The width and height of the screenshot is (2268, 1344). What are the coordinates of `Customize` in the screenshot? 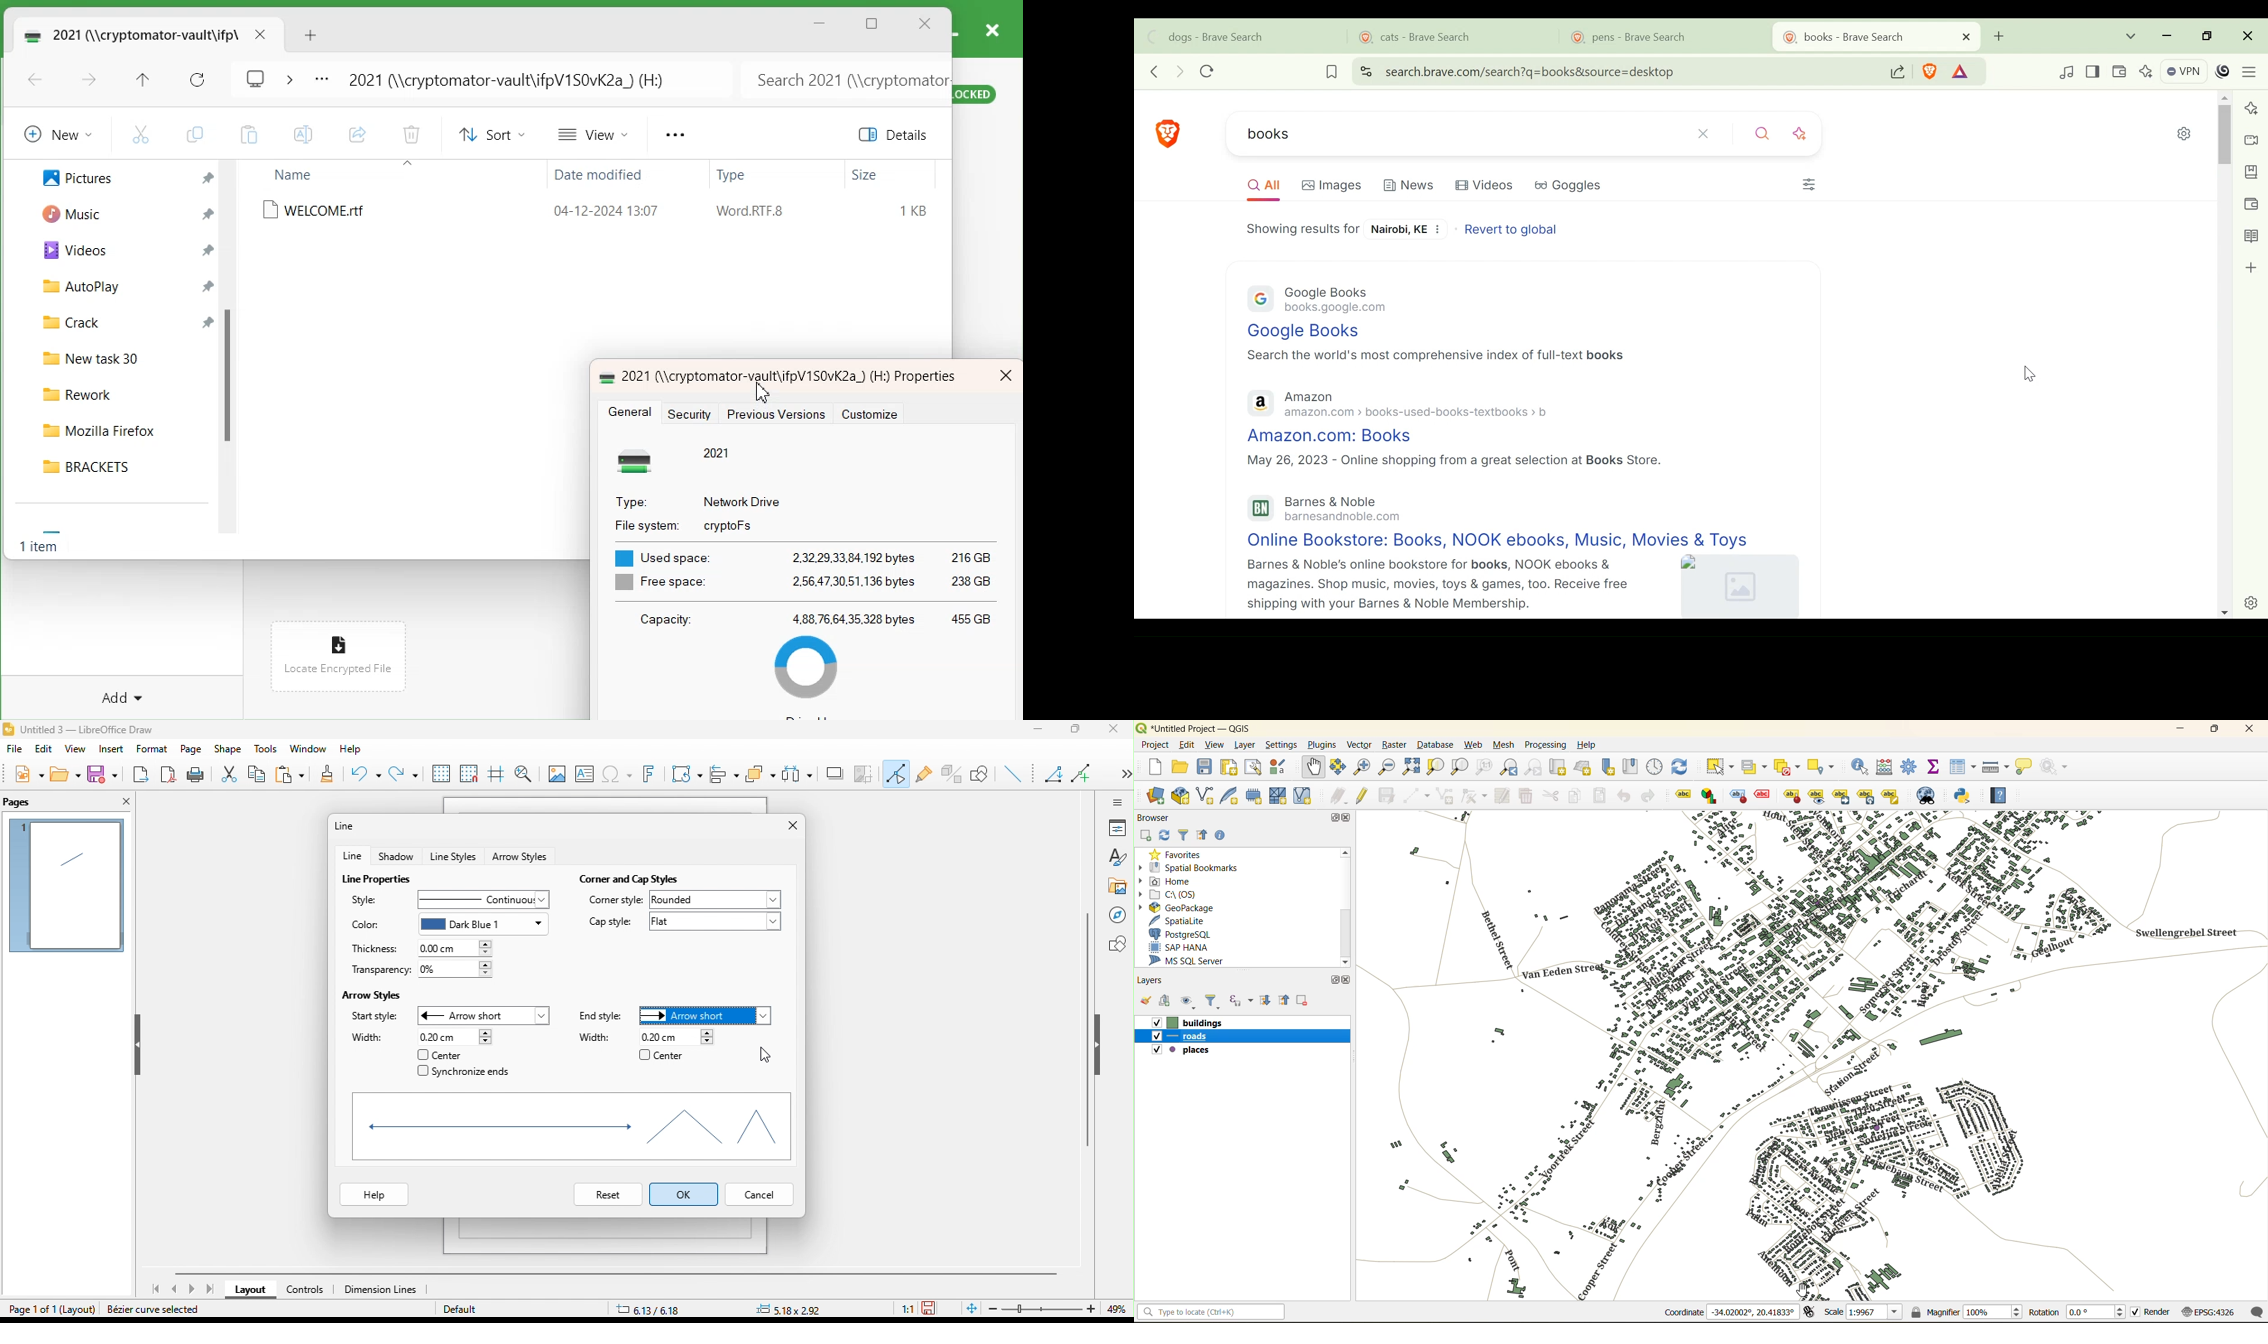 It's located at (1810, 185).